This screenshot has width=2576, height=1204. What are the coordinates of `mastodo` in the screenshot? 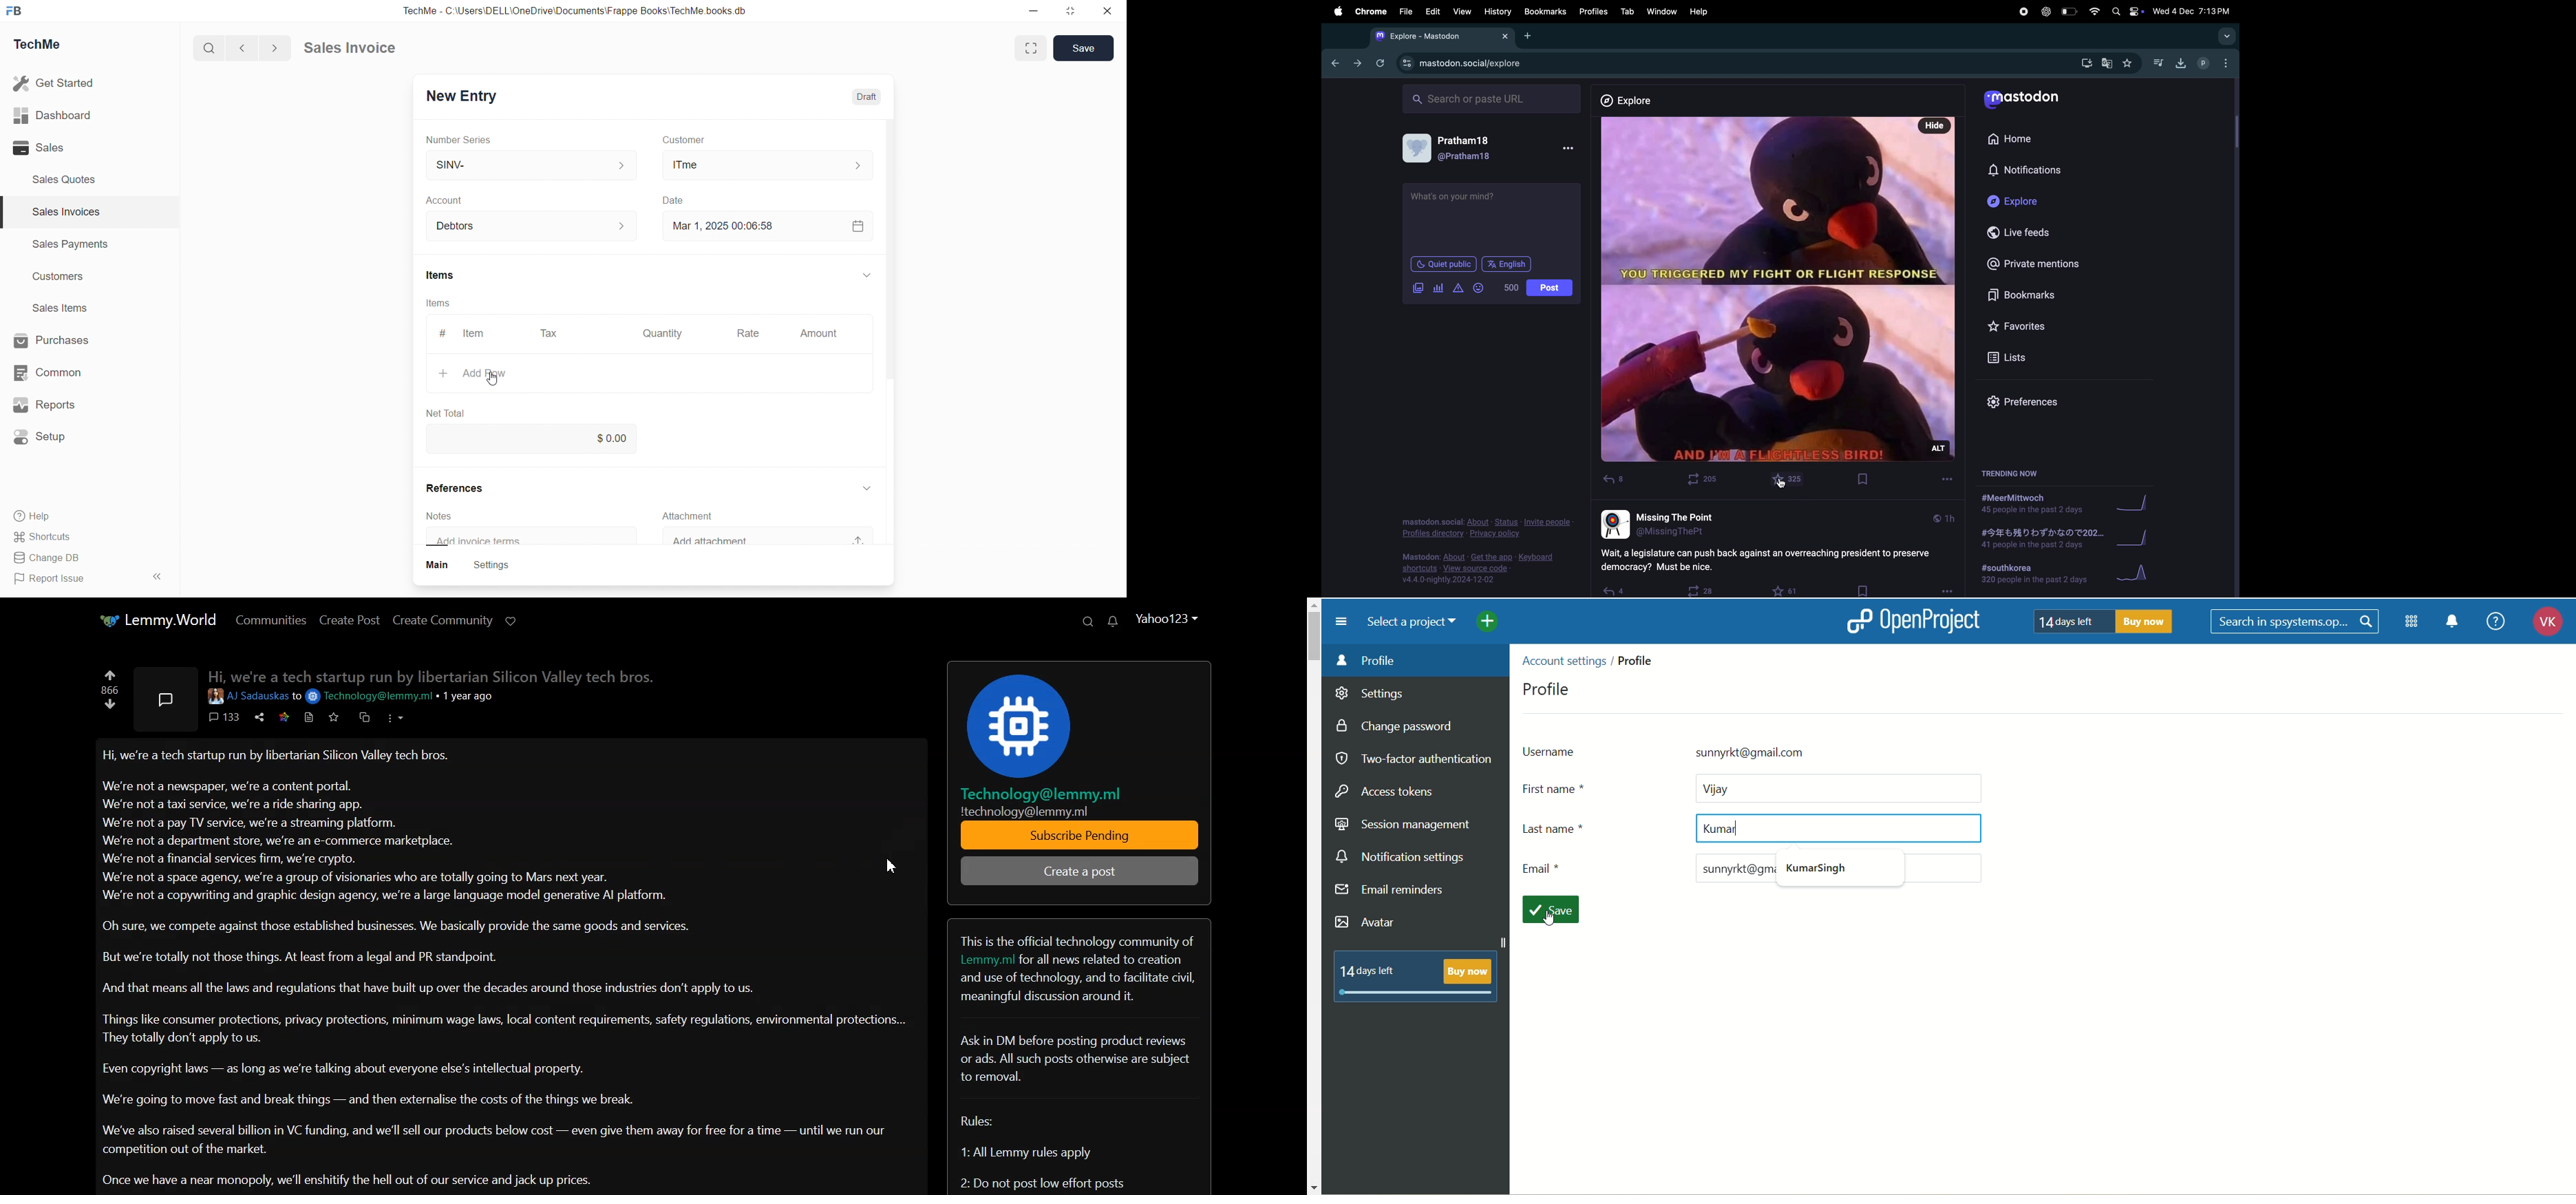 It's located at (2028, 97).